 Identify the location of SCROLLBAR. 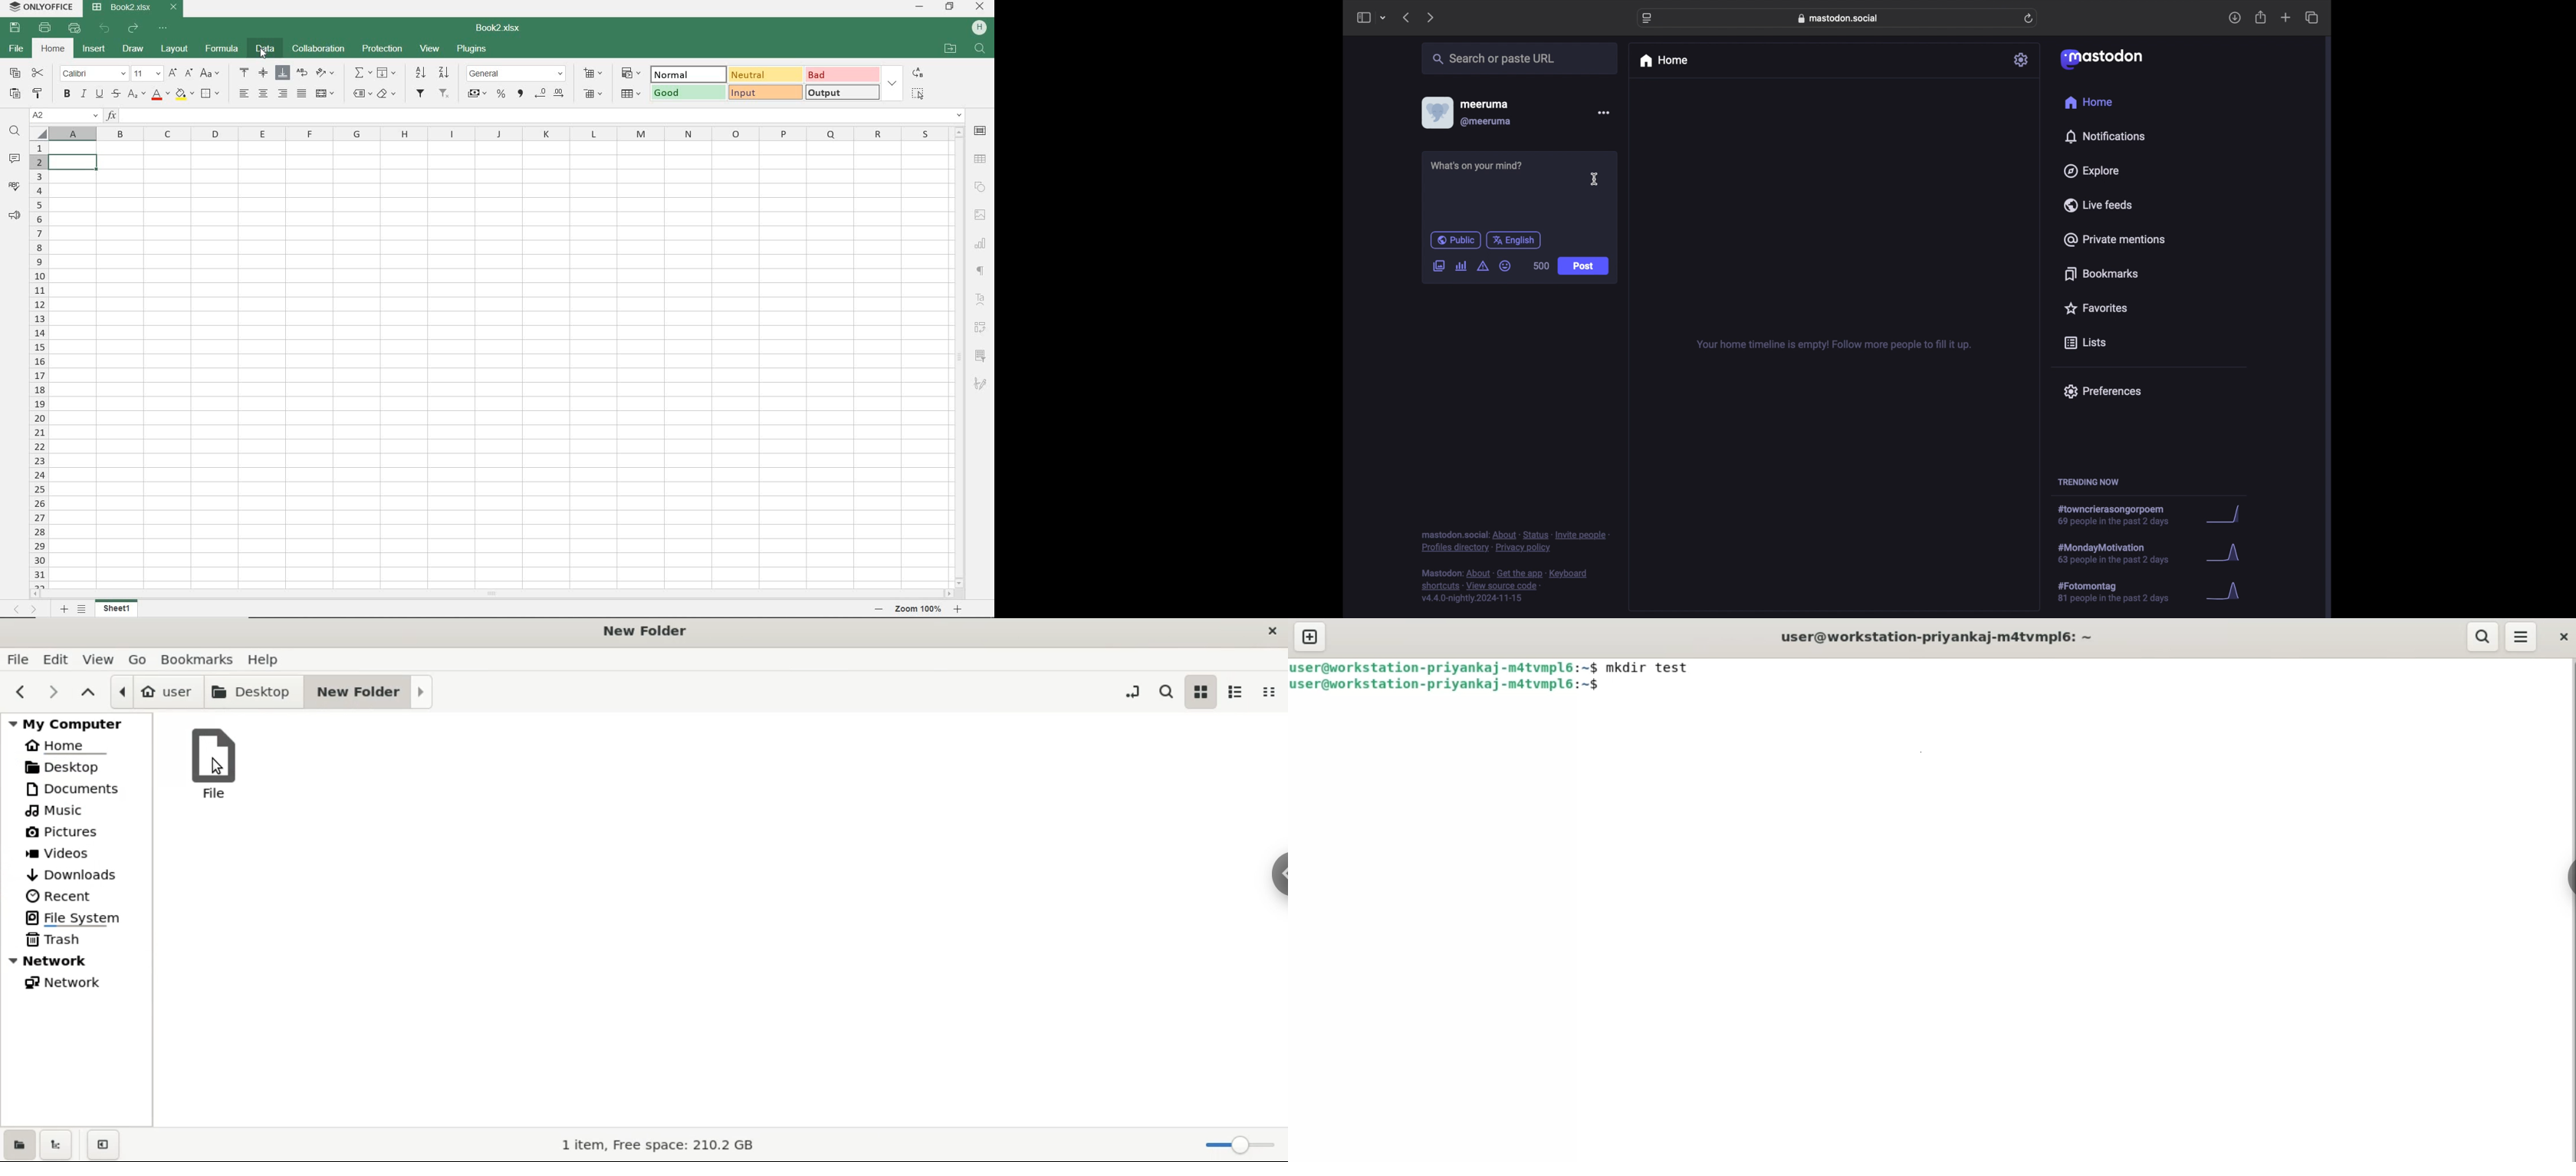
(958, 355).